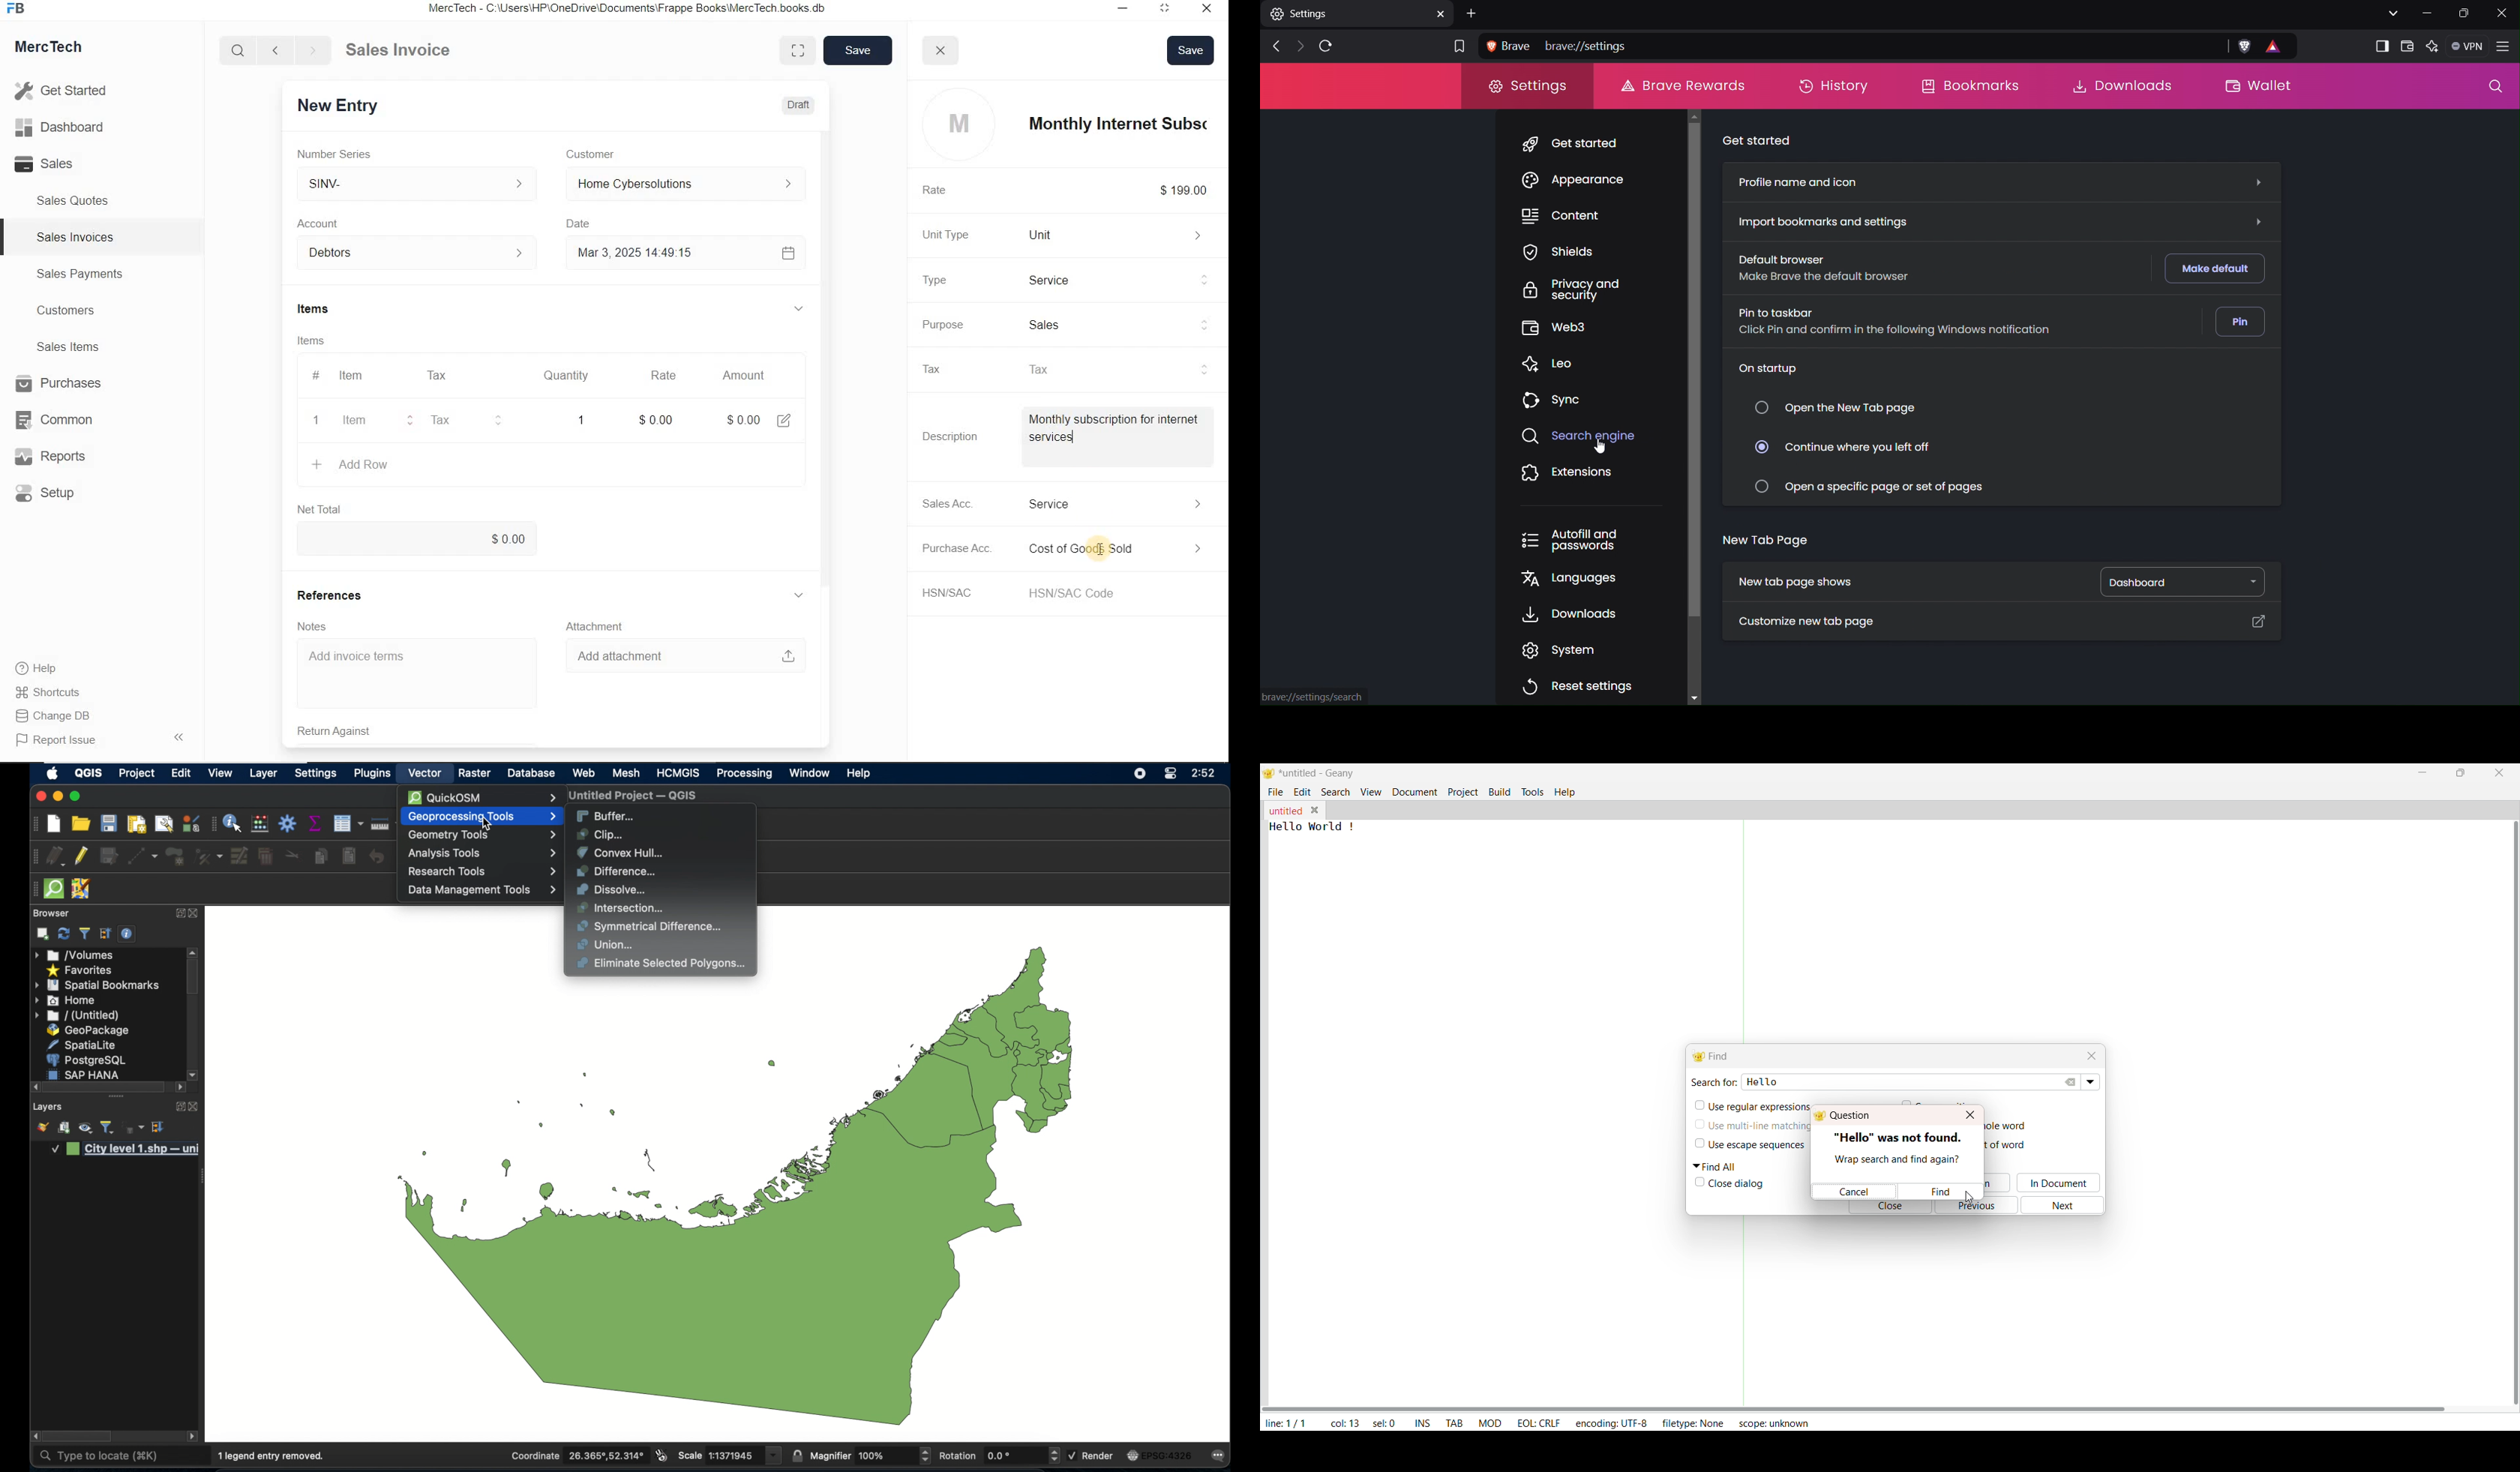 This screenshot has height=1484, width=2520. I want to click on profile logo, so click(955, 124).